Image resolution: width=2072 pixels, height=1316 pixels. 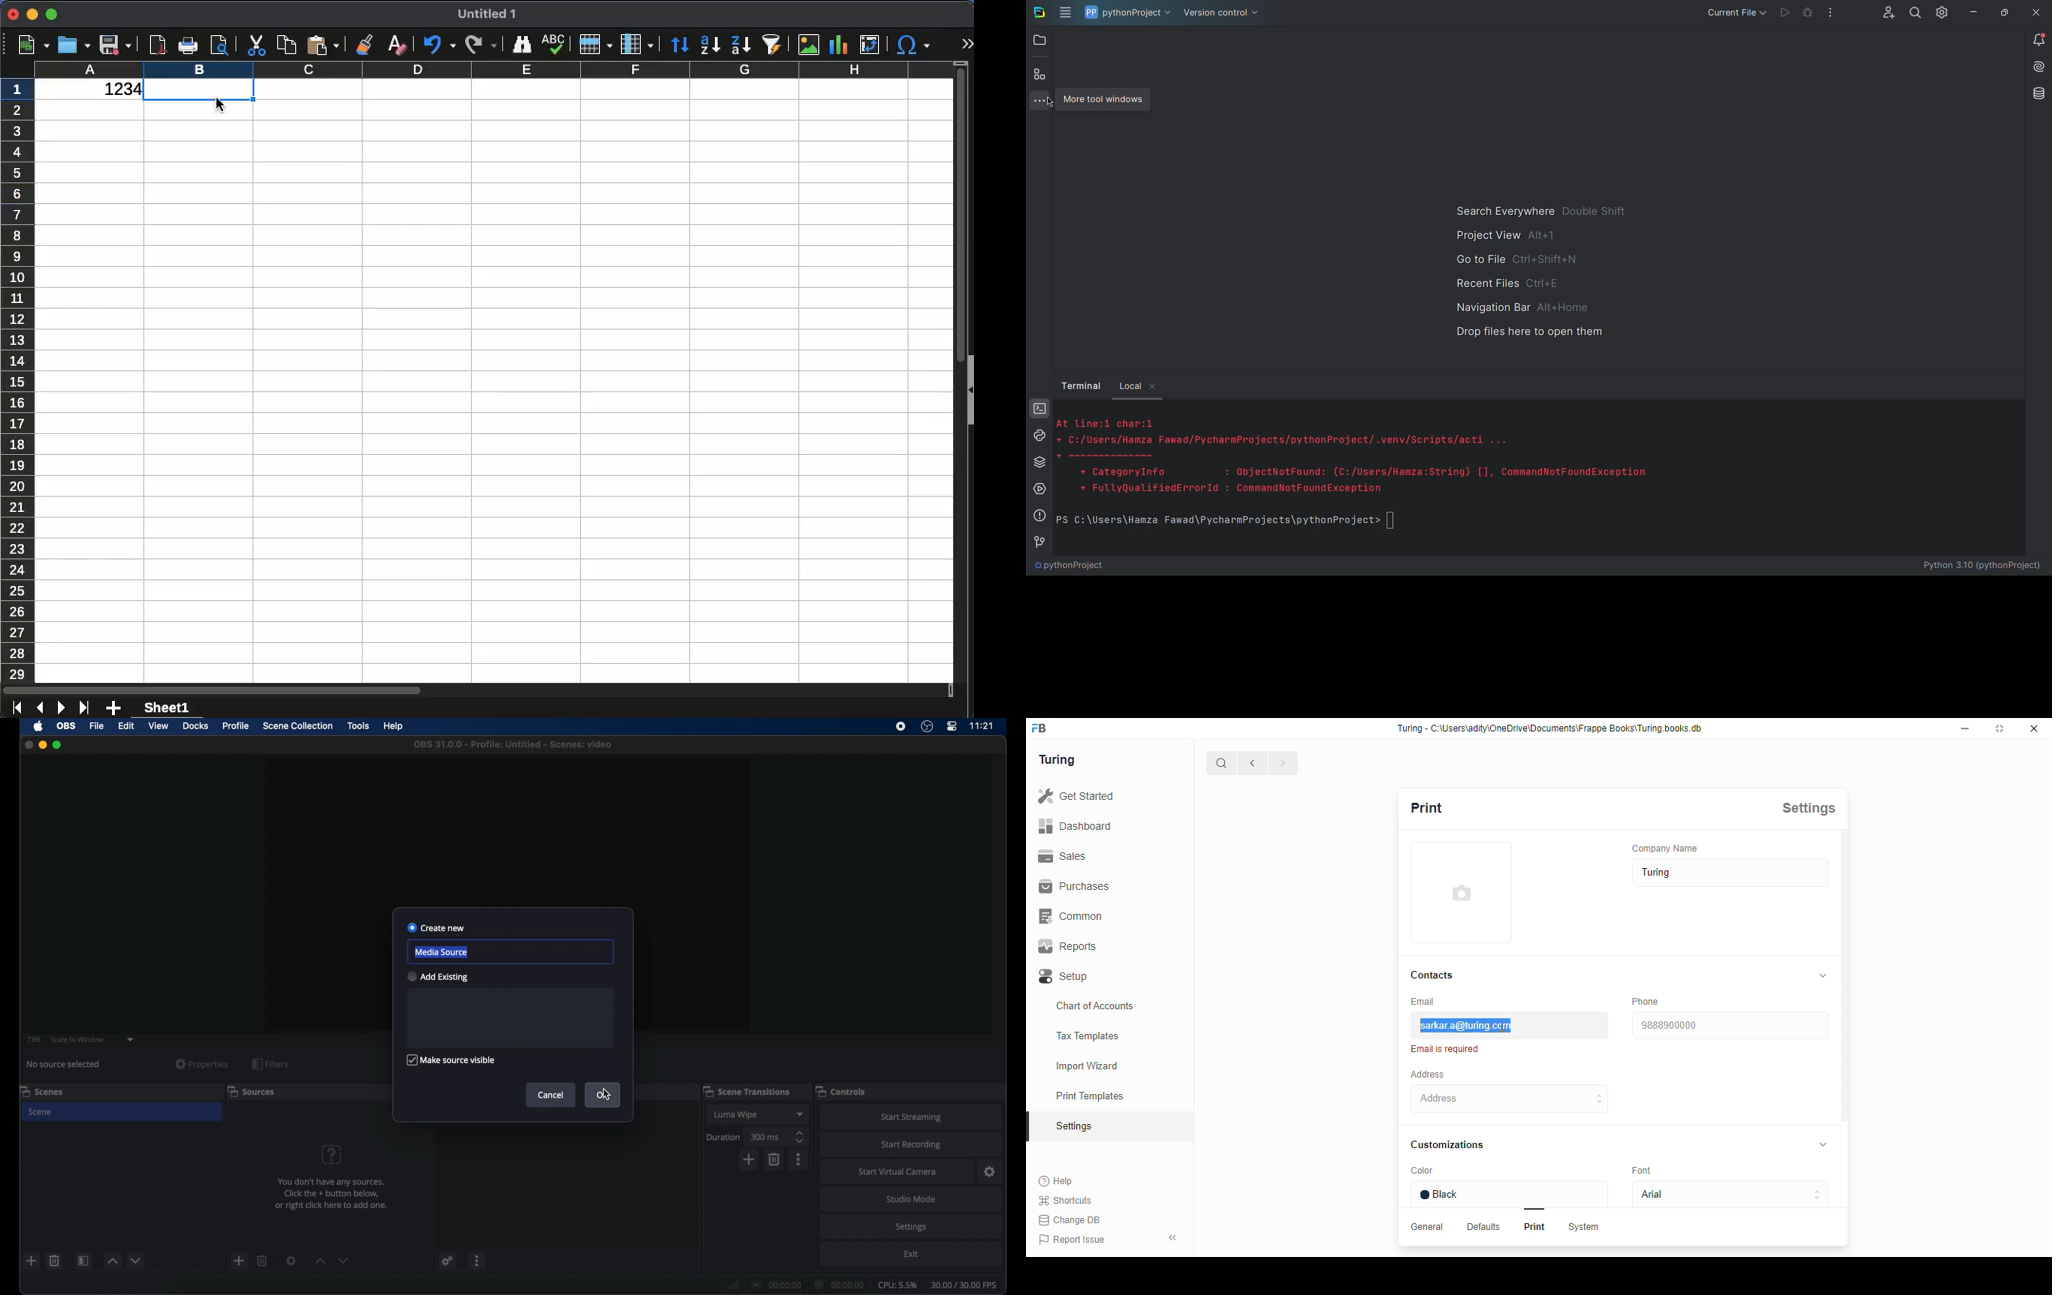 I want to click on 73%, so click(x=33, y=1040).